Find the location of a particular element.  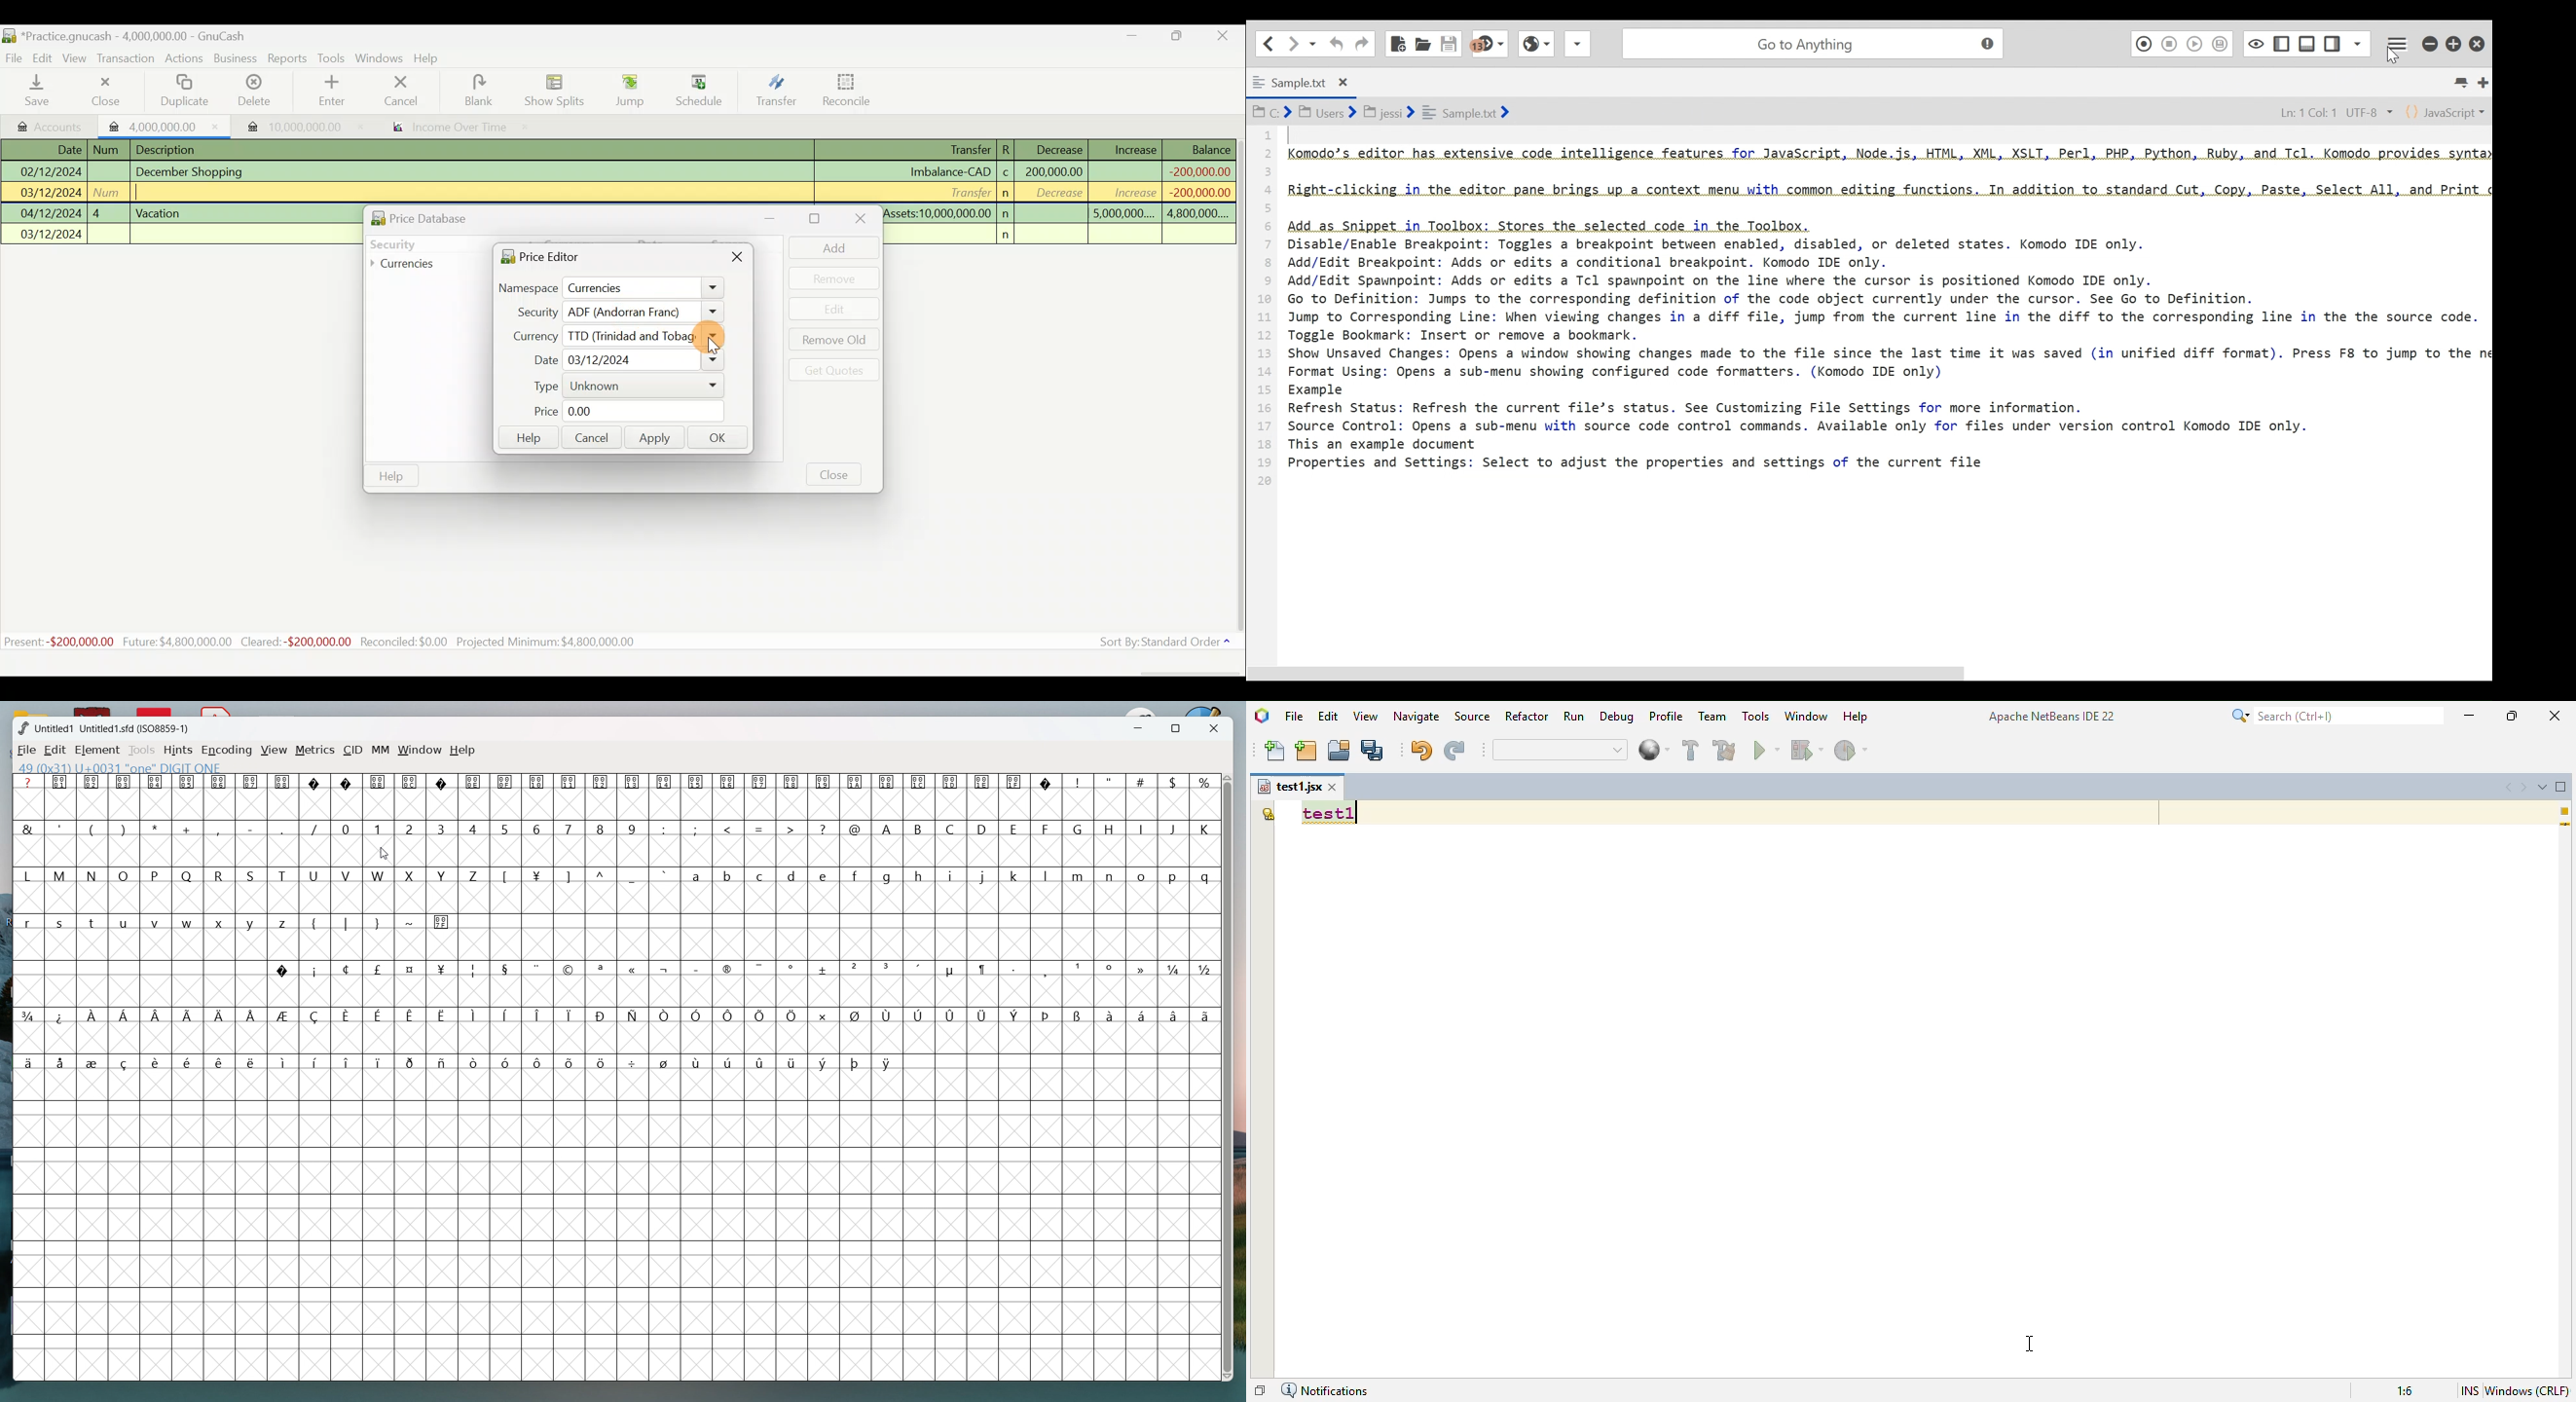

Undo is located at coordinates (1335, 43).